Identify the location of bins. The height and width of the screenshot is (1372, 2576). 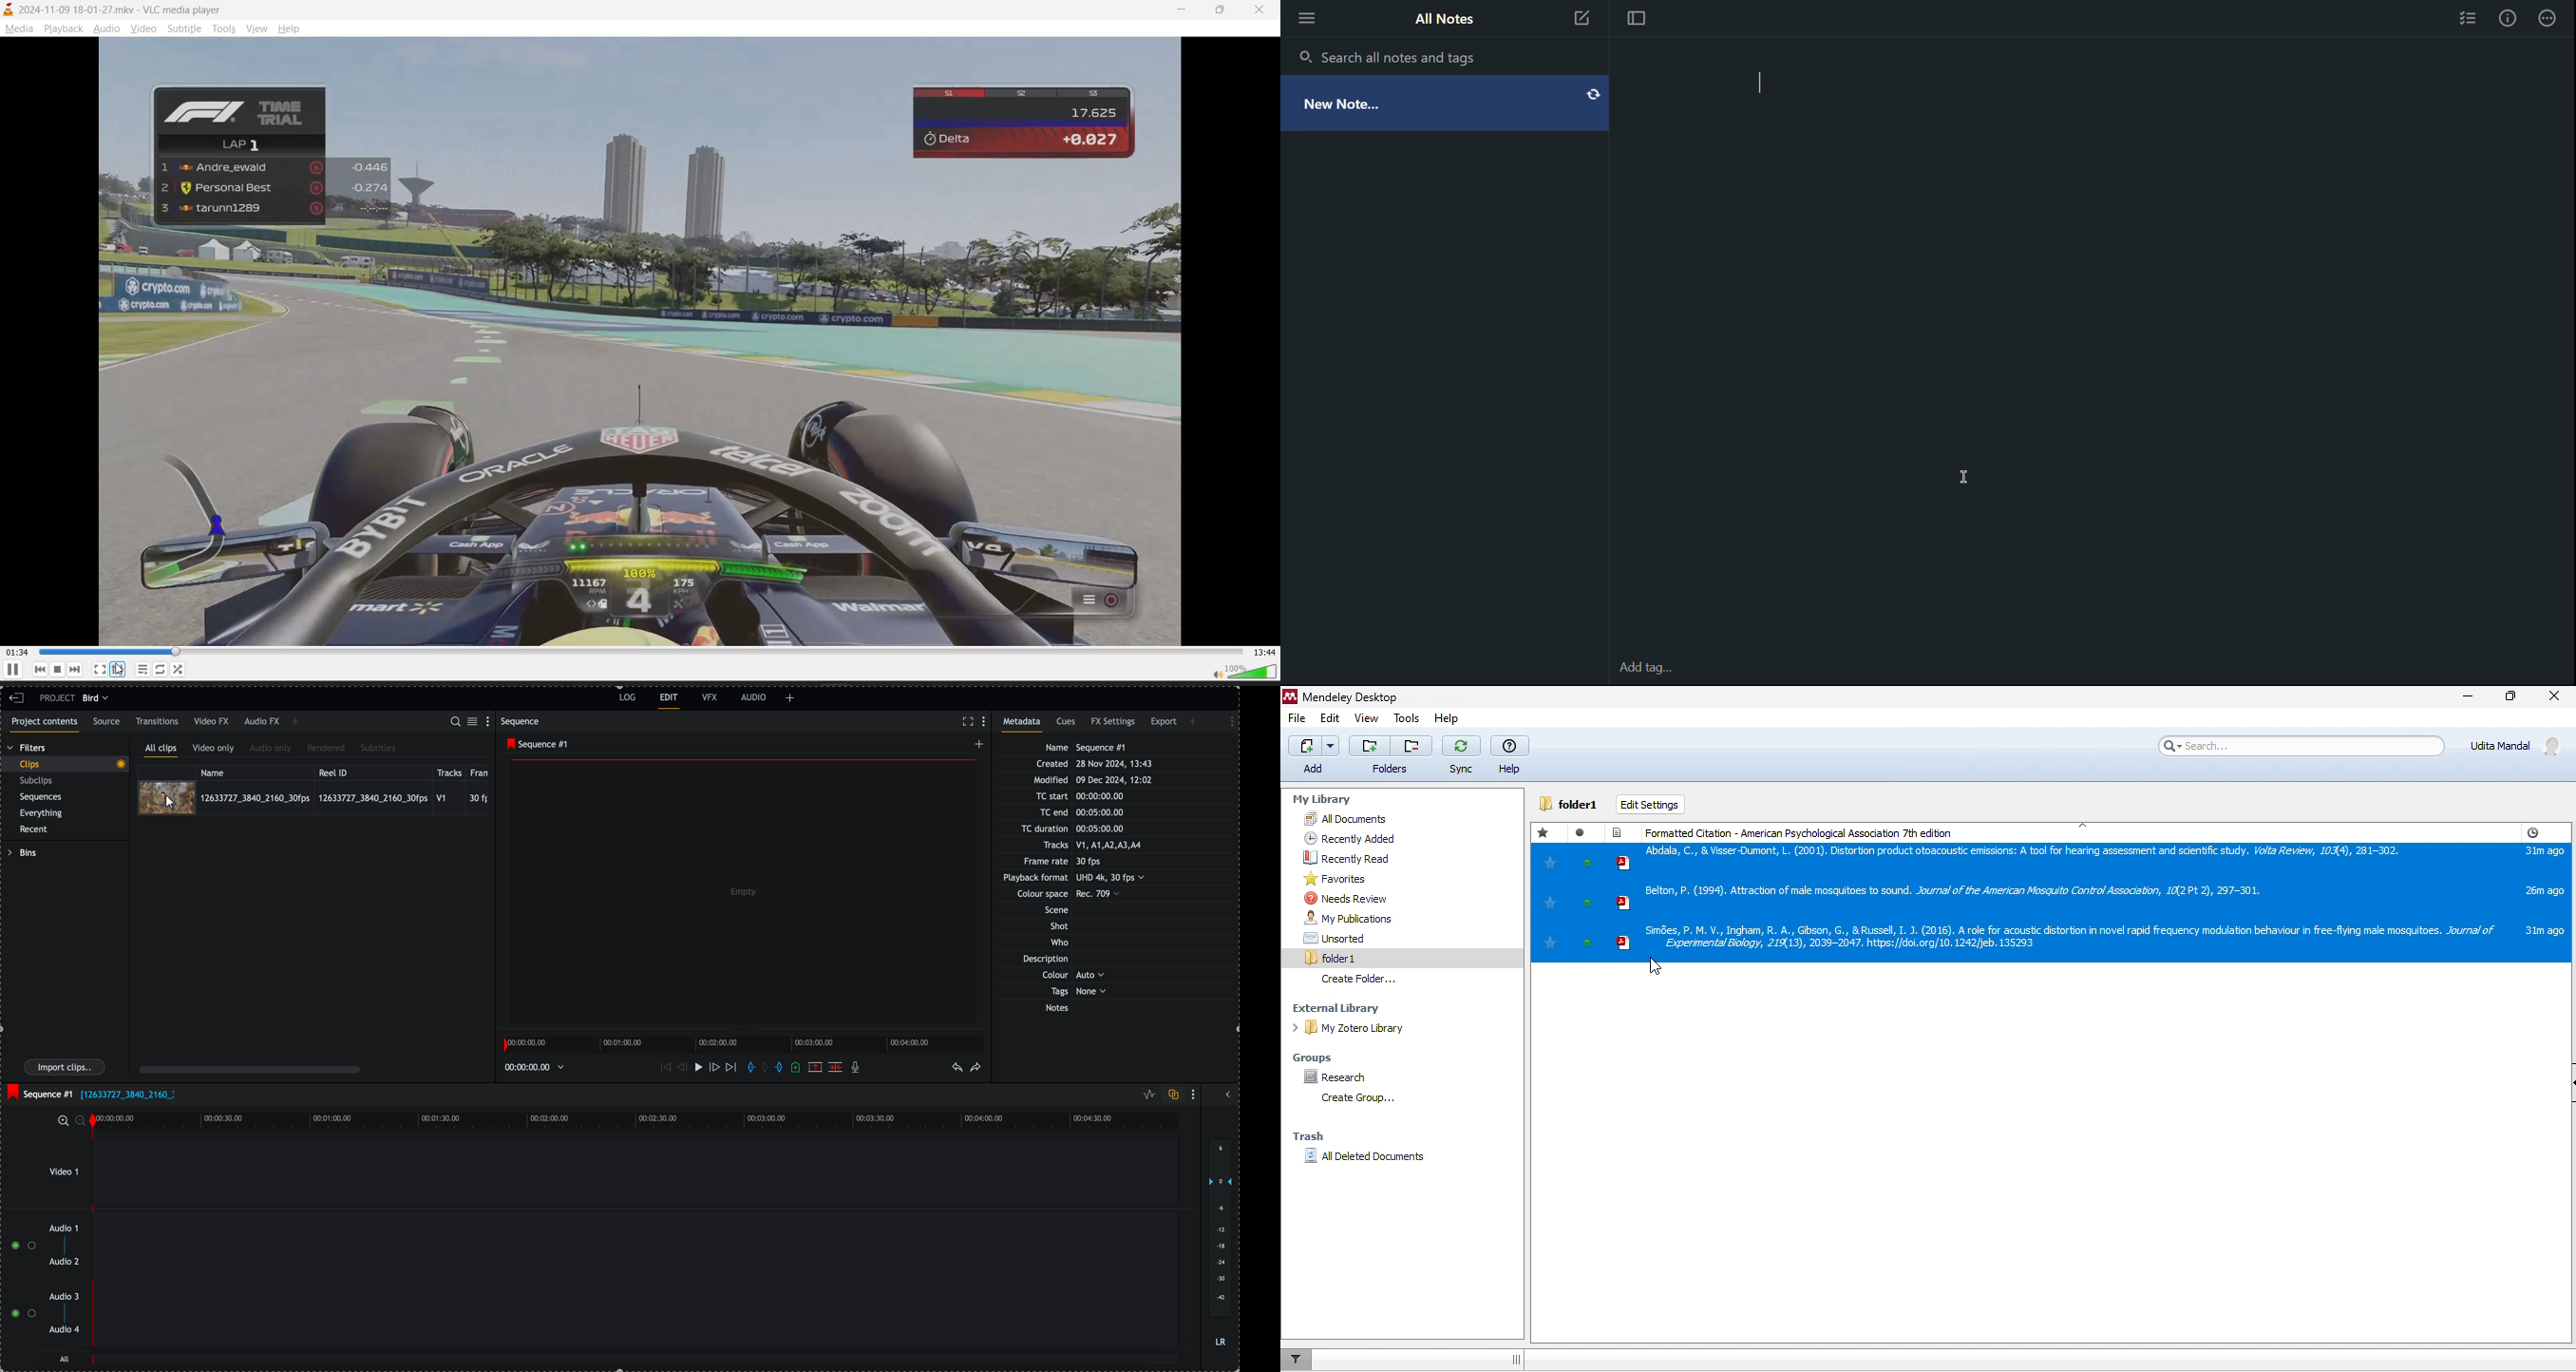
(22, 853).